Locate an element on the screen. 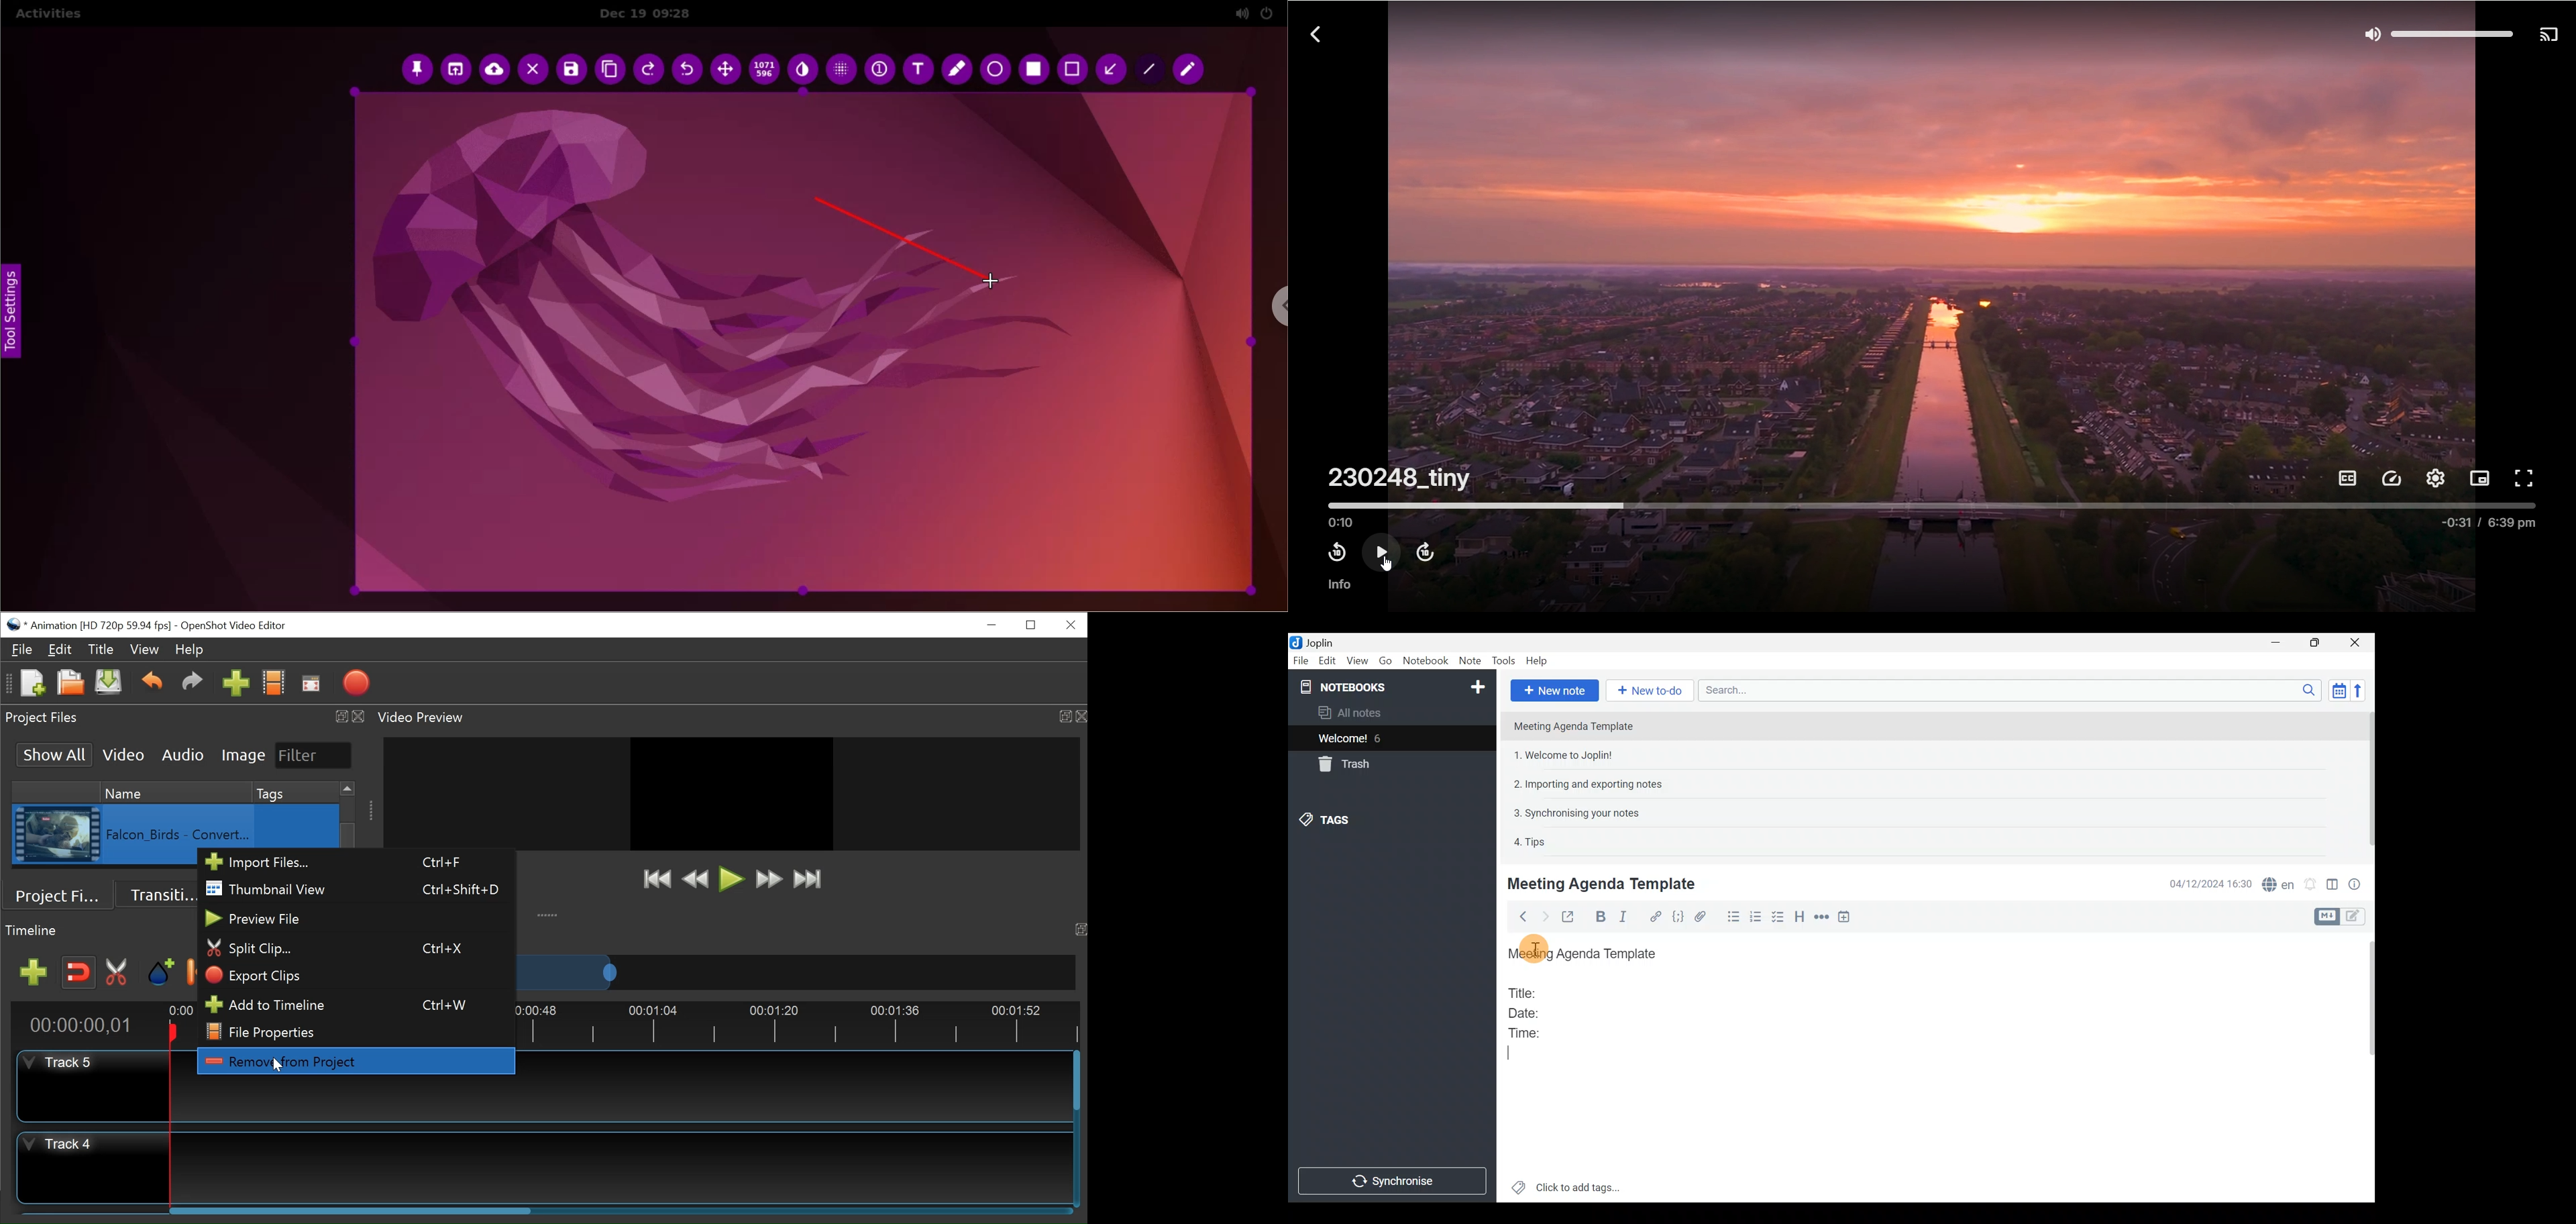 Image resolution: width=2576 pixels, height=1232 pixels. View is located at coordinates (1355, 662).